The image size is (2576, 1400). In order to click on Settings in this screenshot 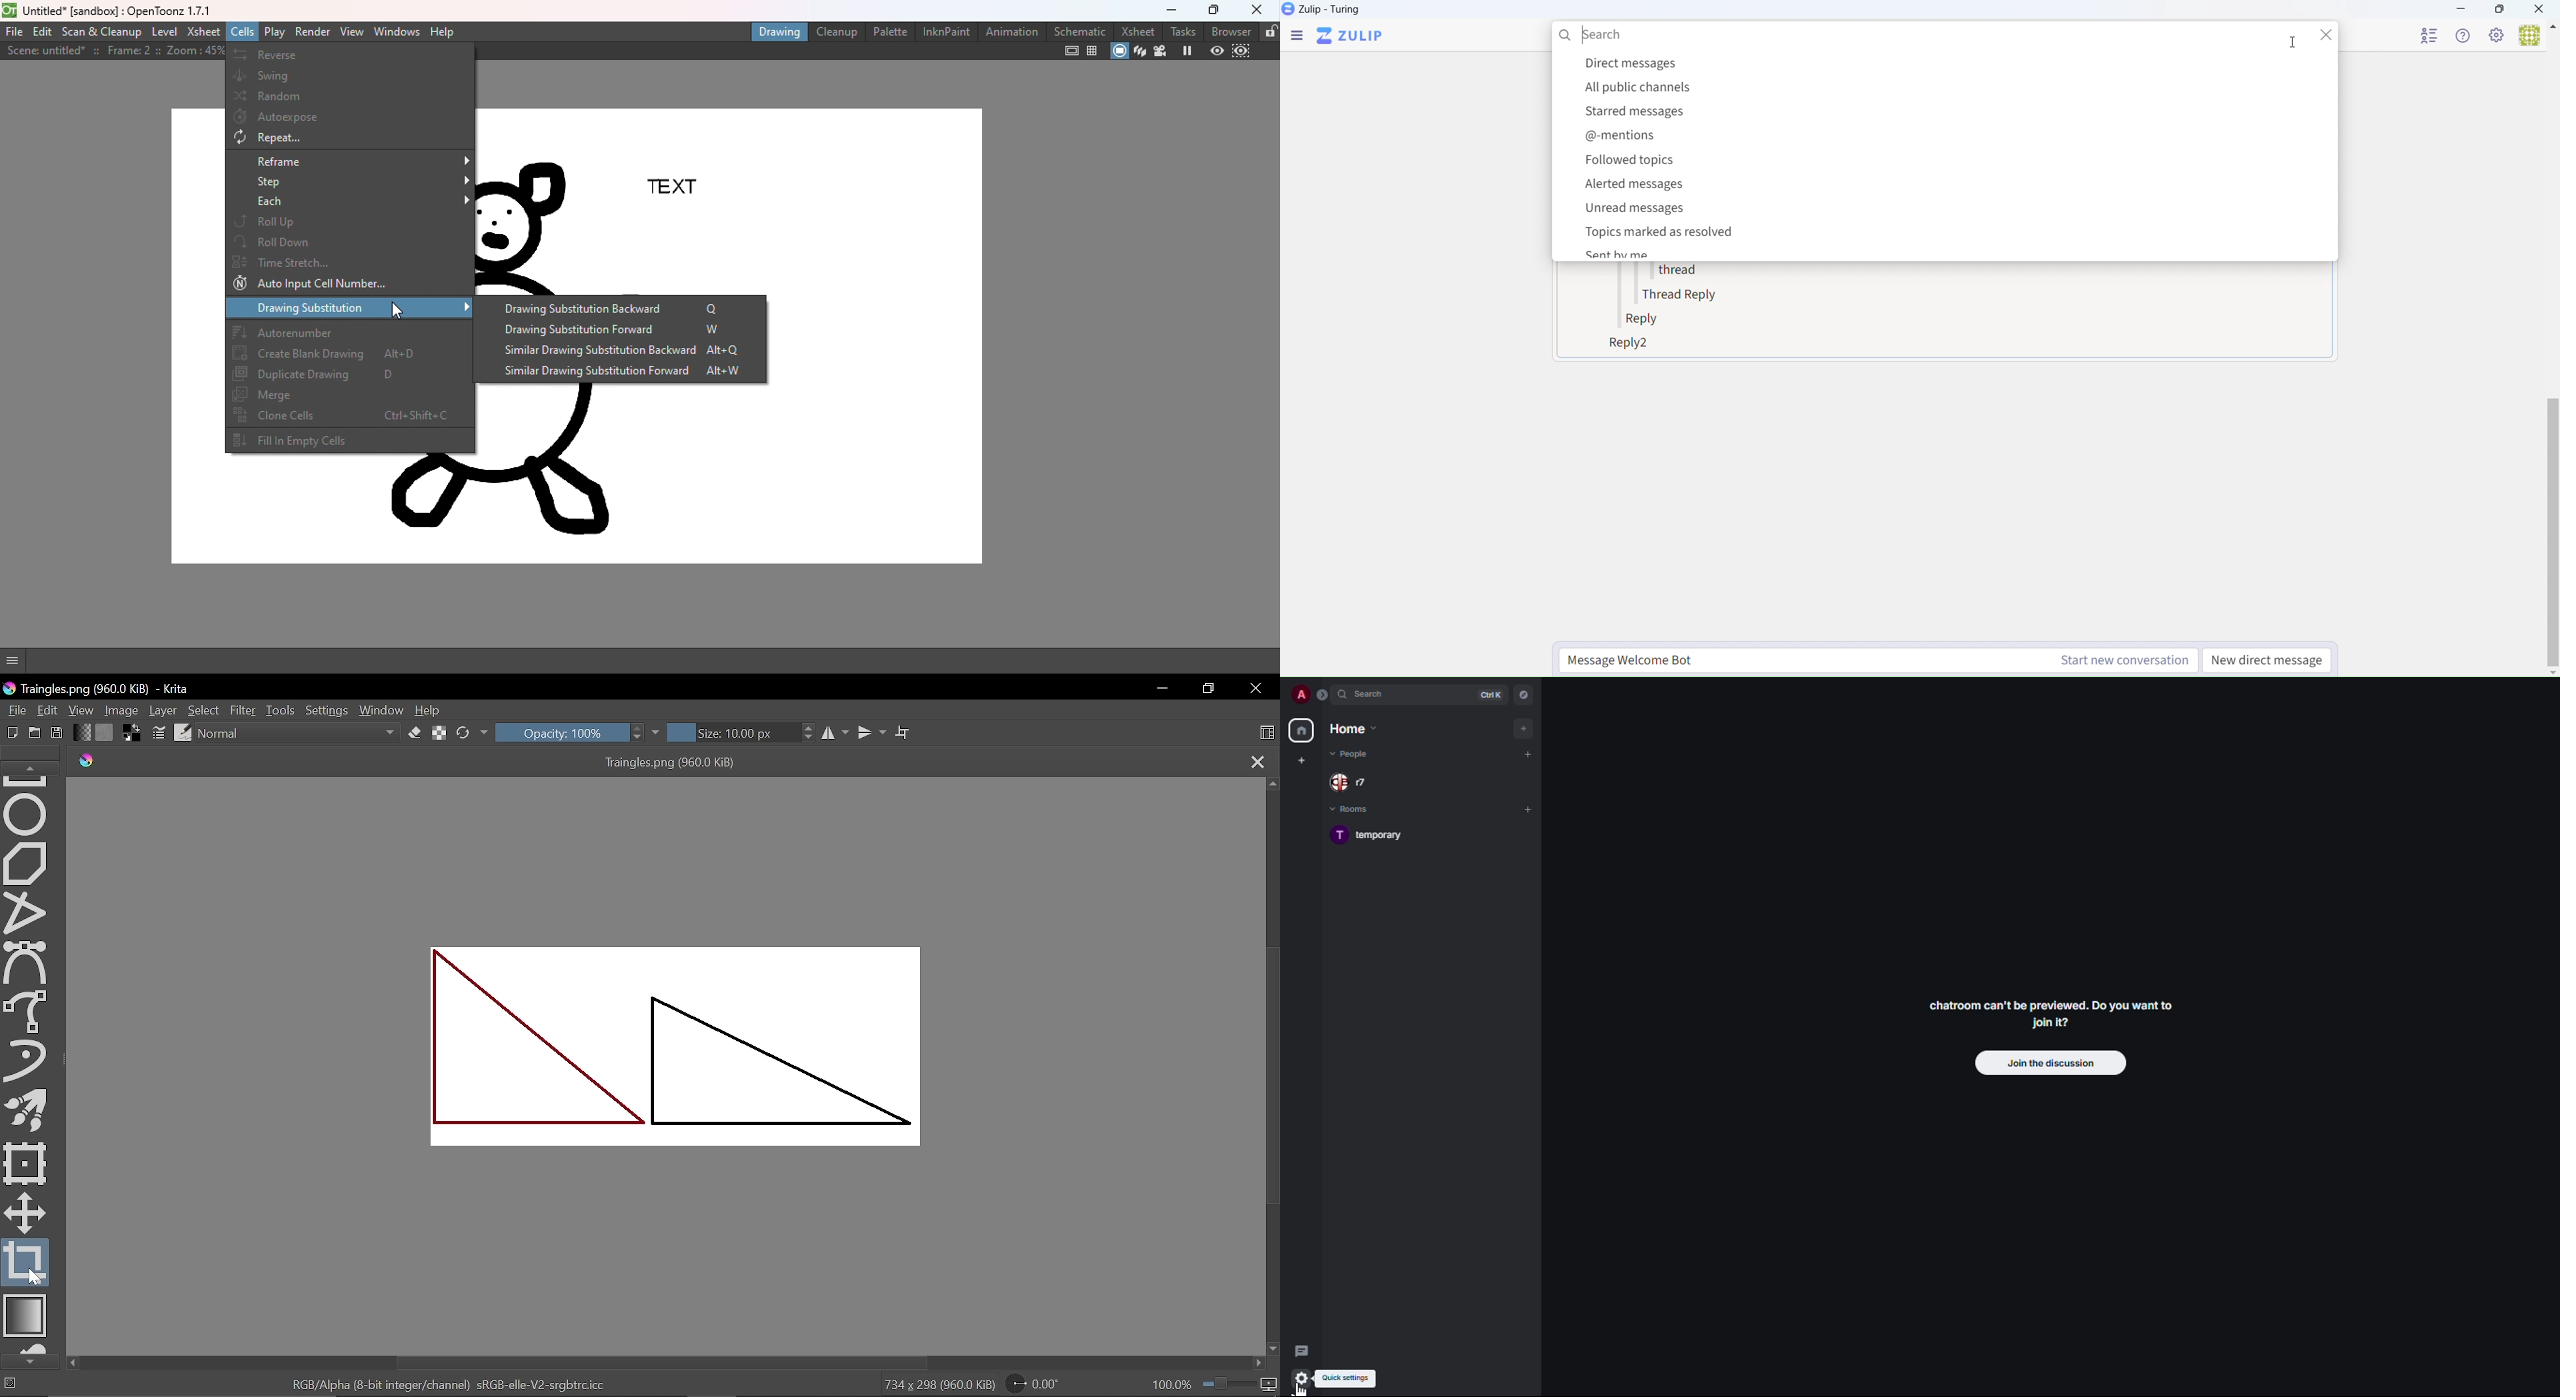, I will do `click(2497, 36)`.